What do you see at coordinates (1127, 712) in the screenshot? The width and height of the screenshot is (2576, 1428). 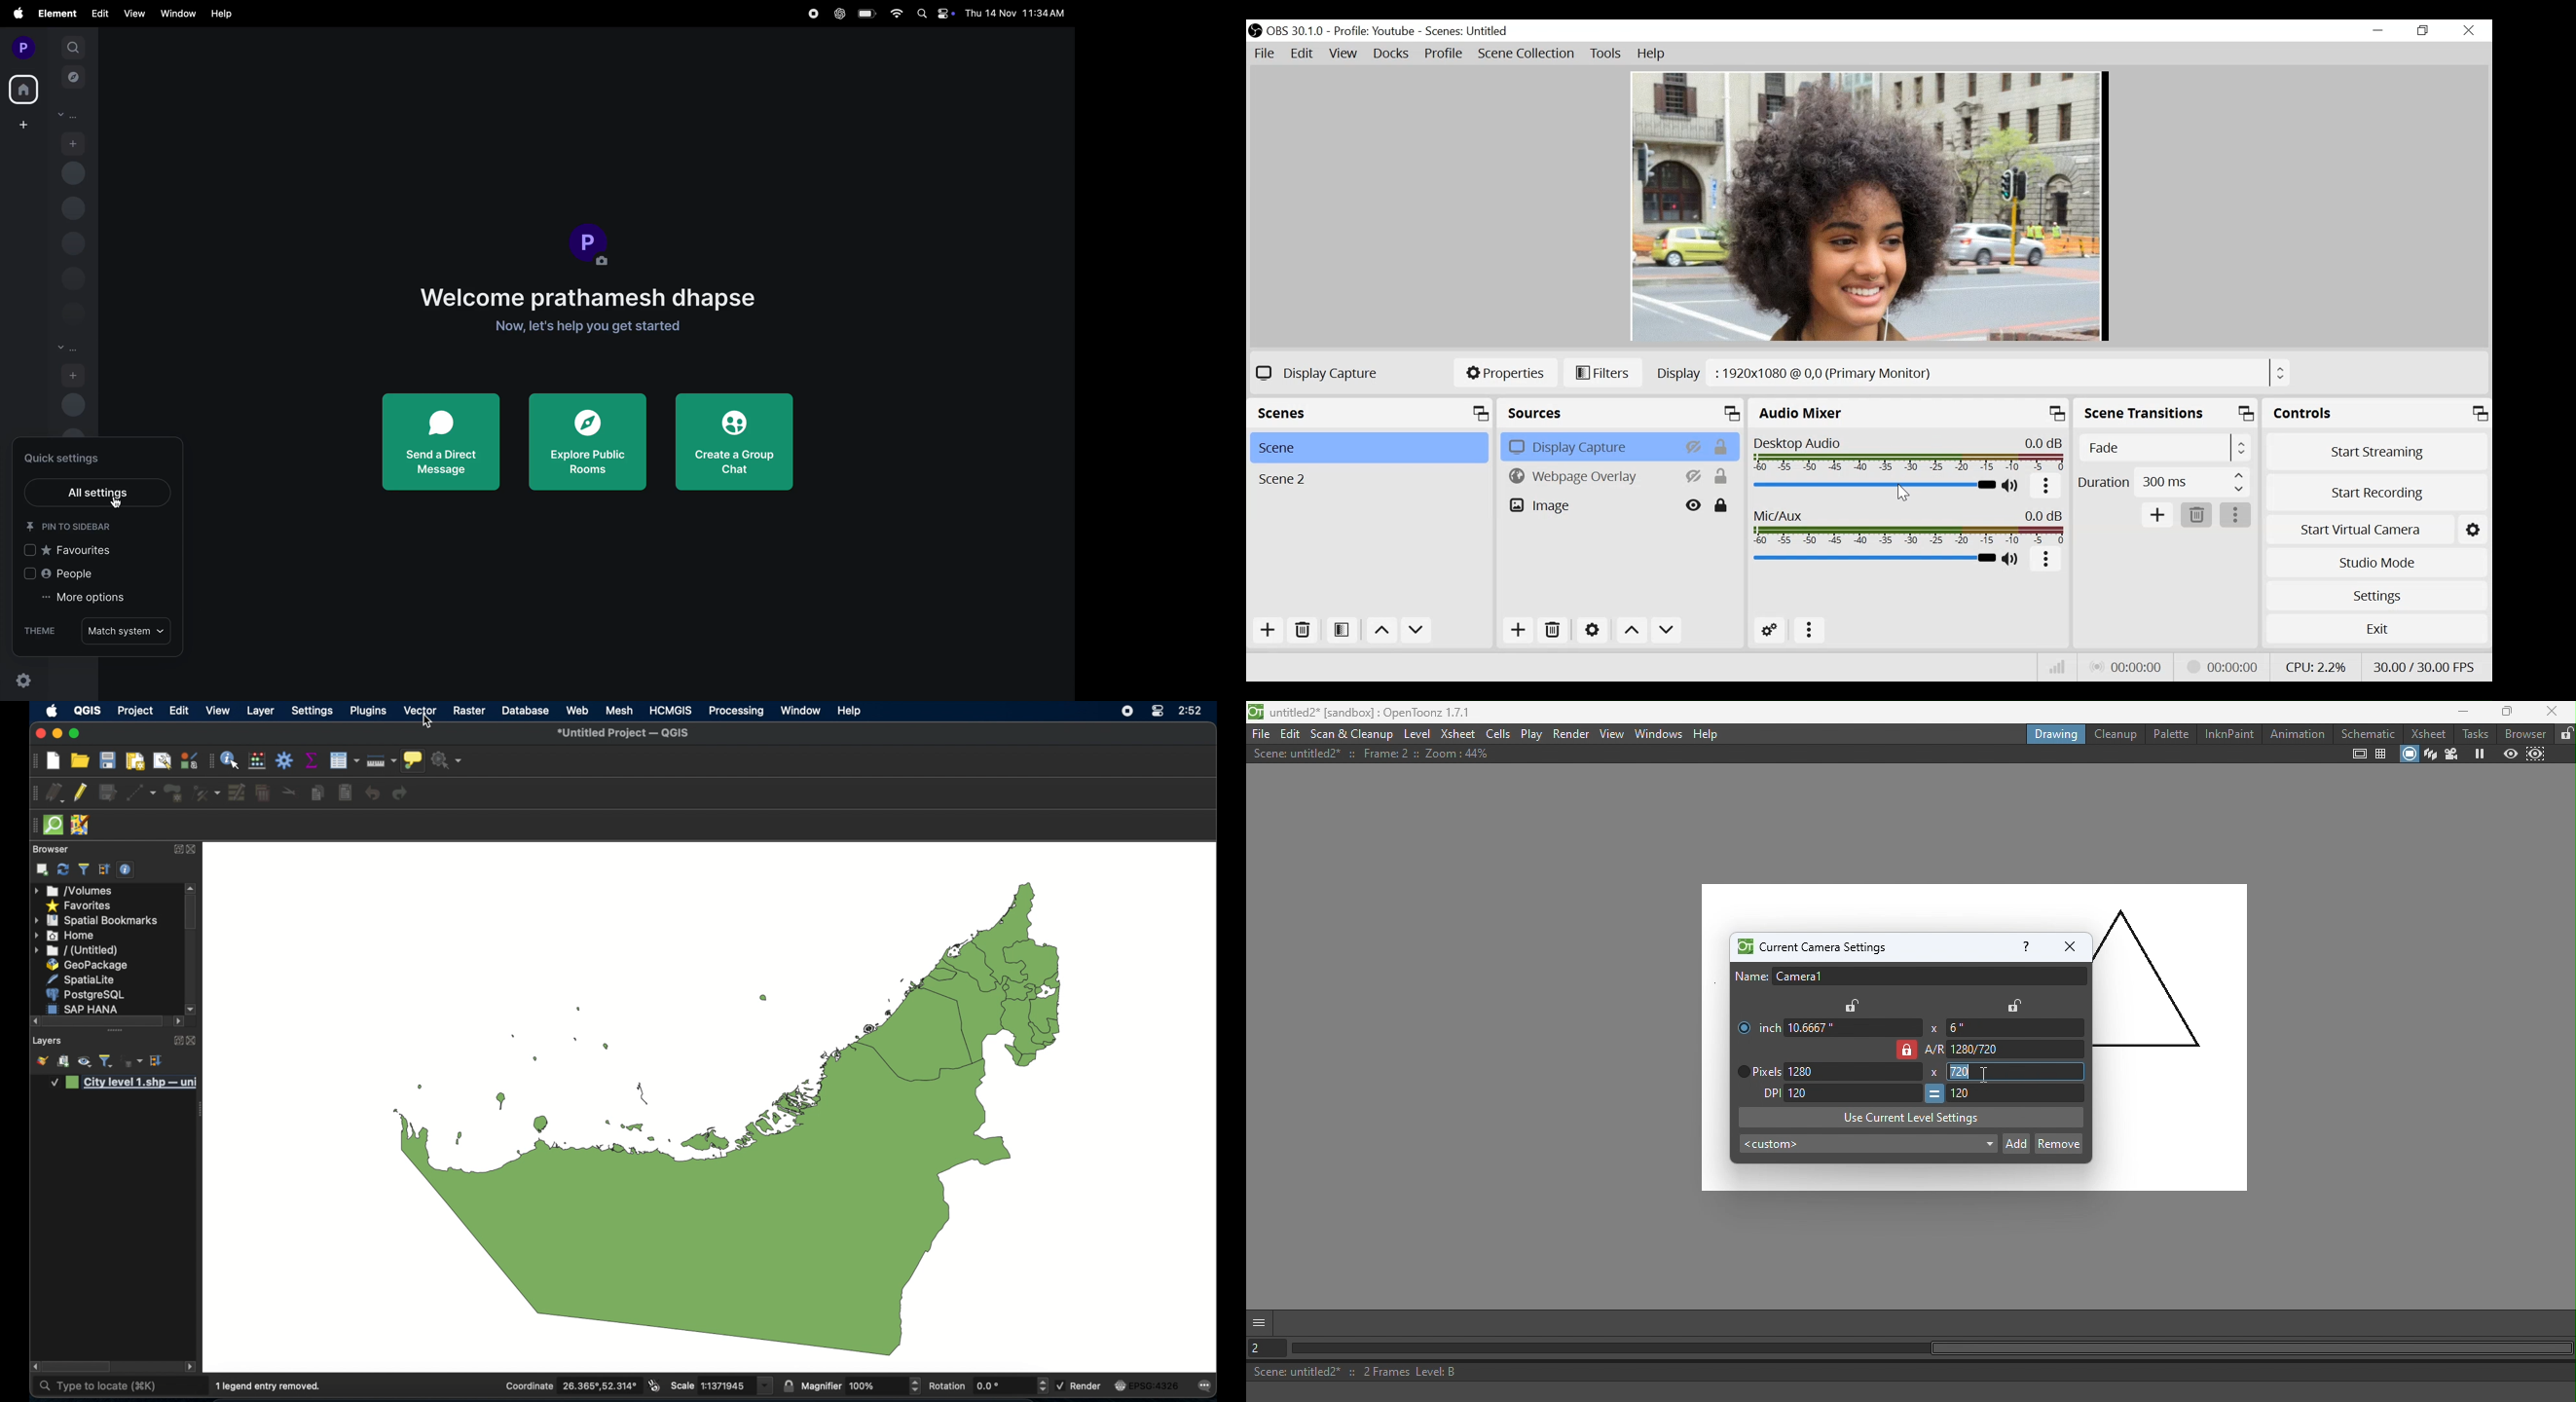 I see `screen recorder icon` at bounding box center [1127, 712].